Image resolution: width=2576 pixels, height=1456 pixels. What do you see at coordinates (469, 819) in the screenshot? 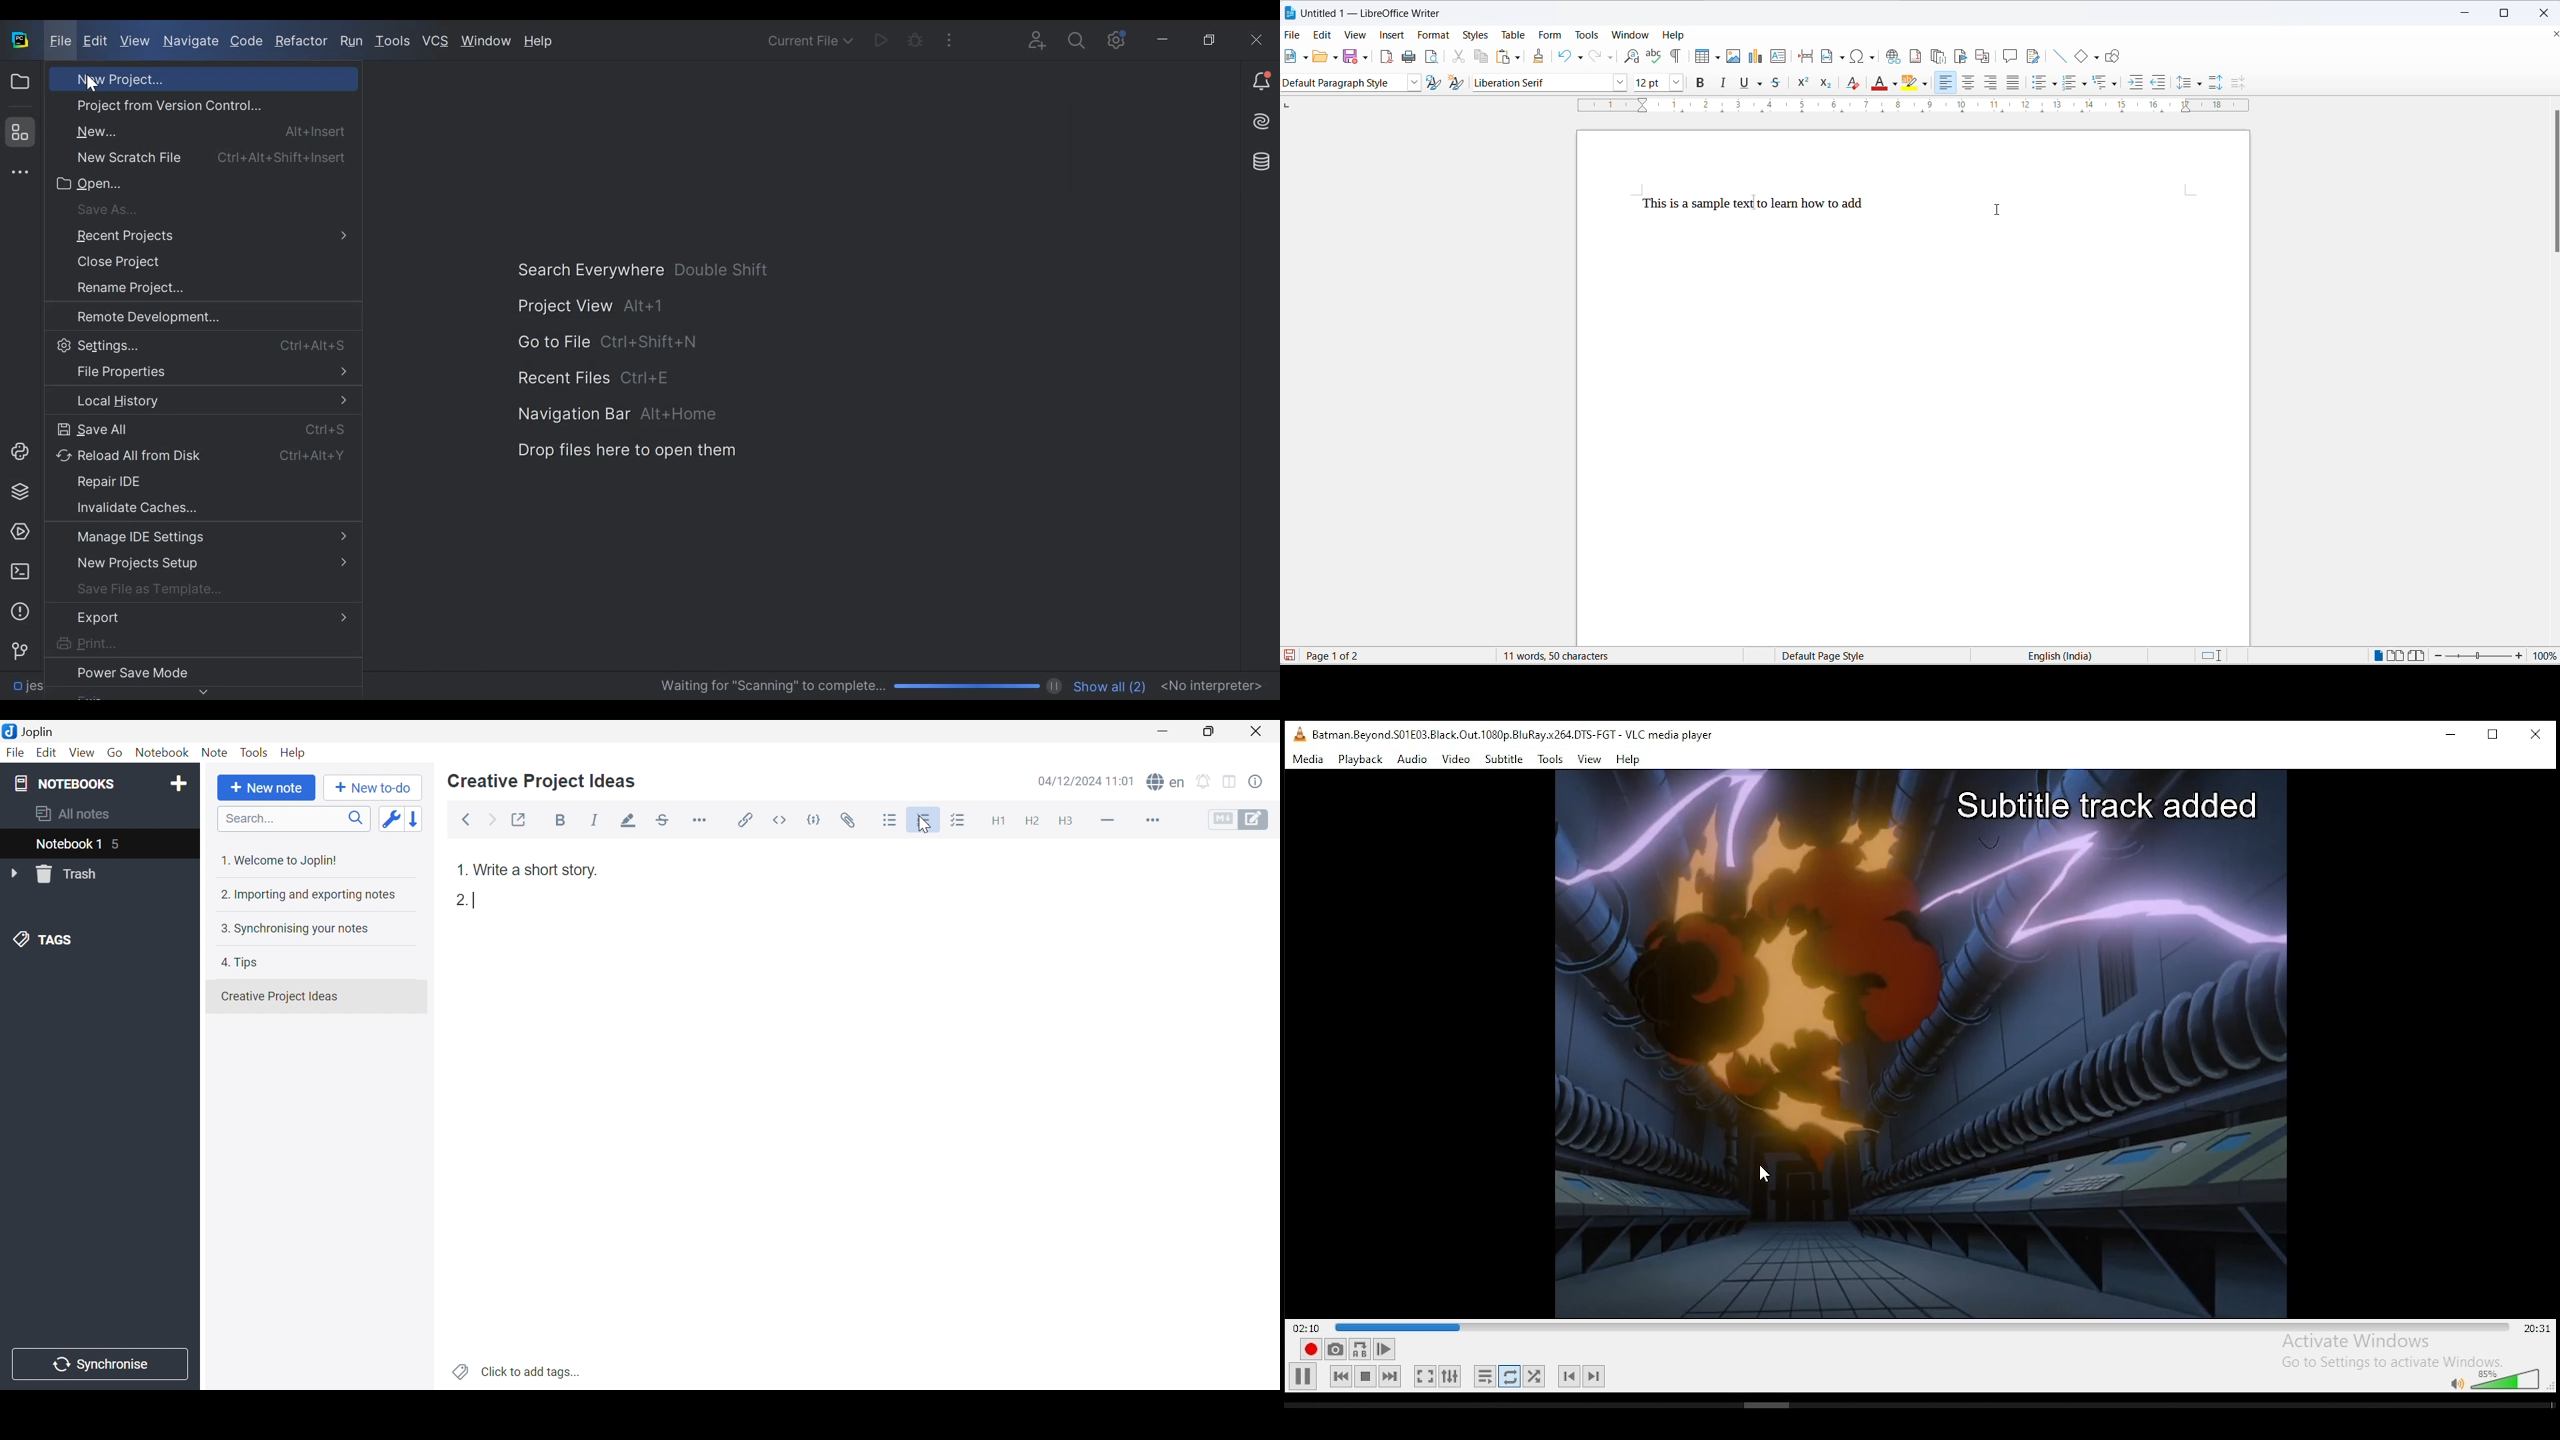
I see `Back` at bounding box center [469, 819].